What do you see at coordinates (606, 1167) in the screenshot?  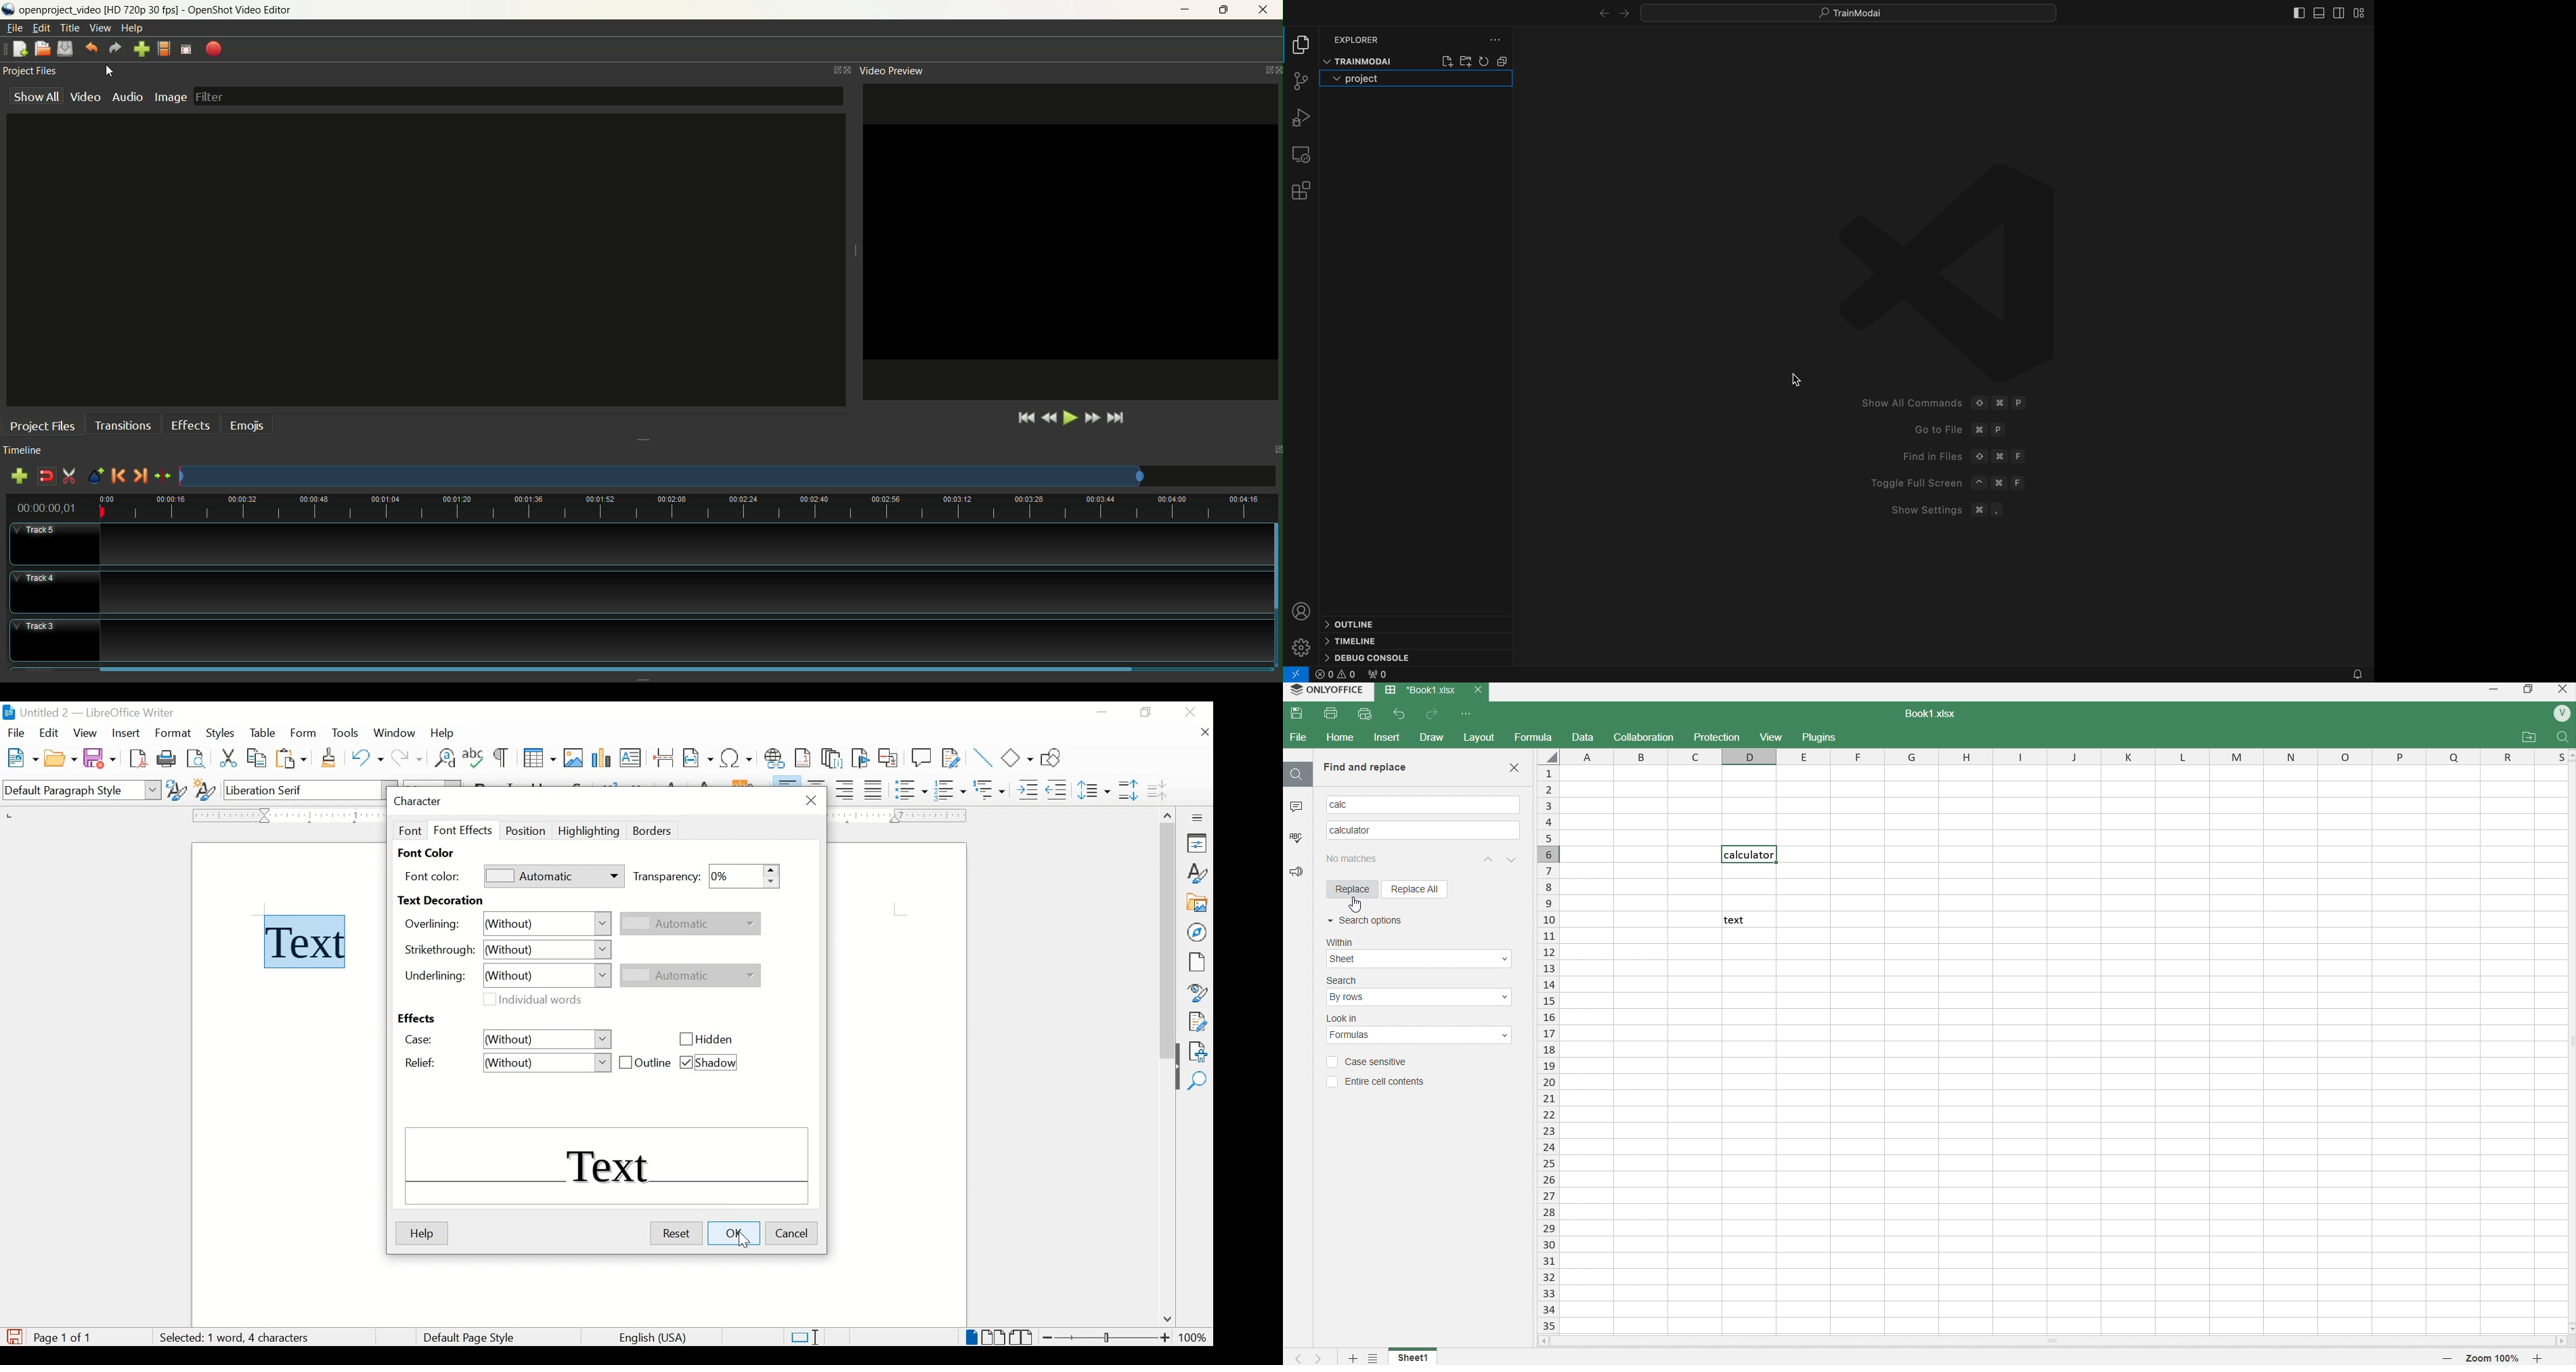 I see `text` at bounding box center [606, 1167].